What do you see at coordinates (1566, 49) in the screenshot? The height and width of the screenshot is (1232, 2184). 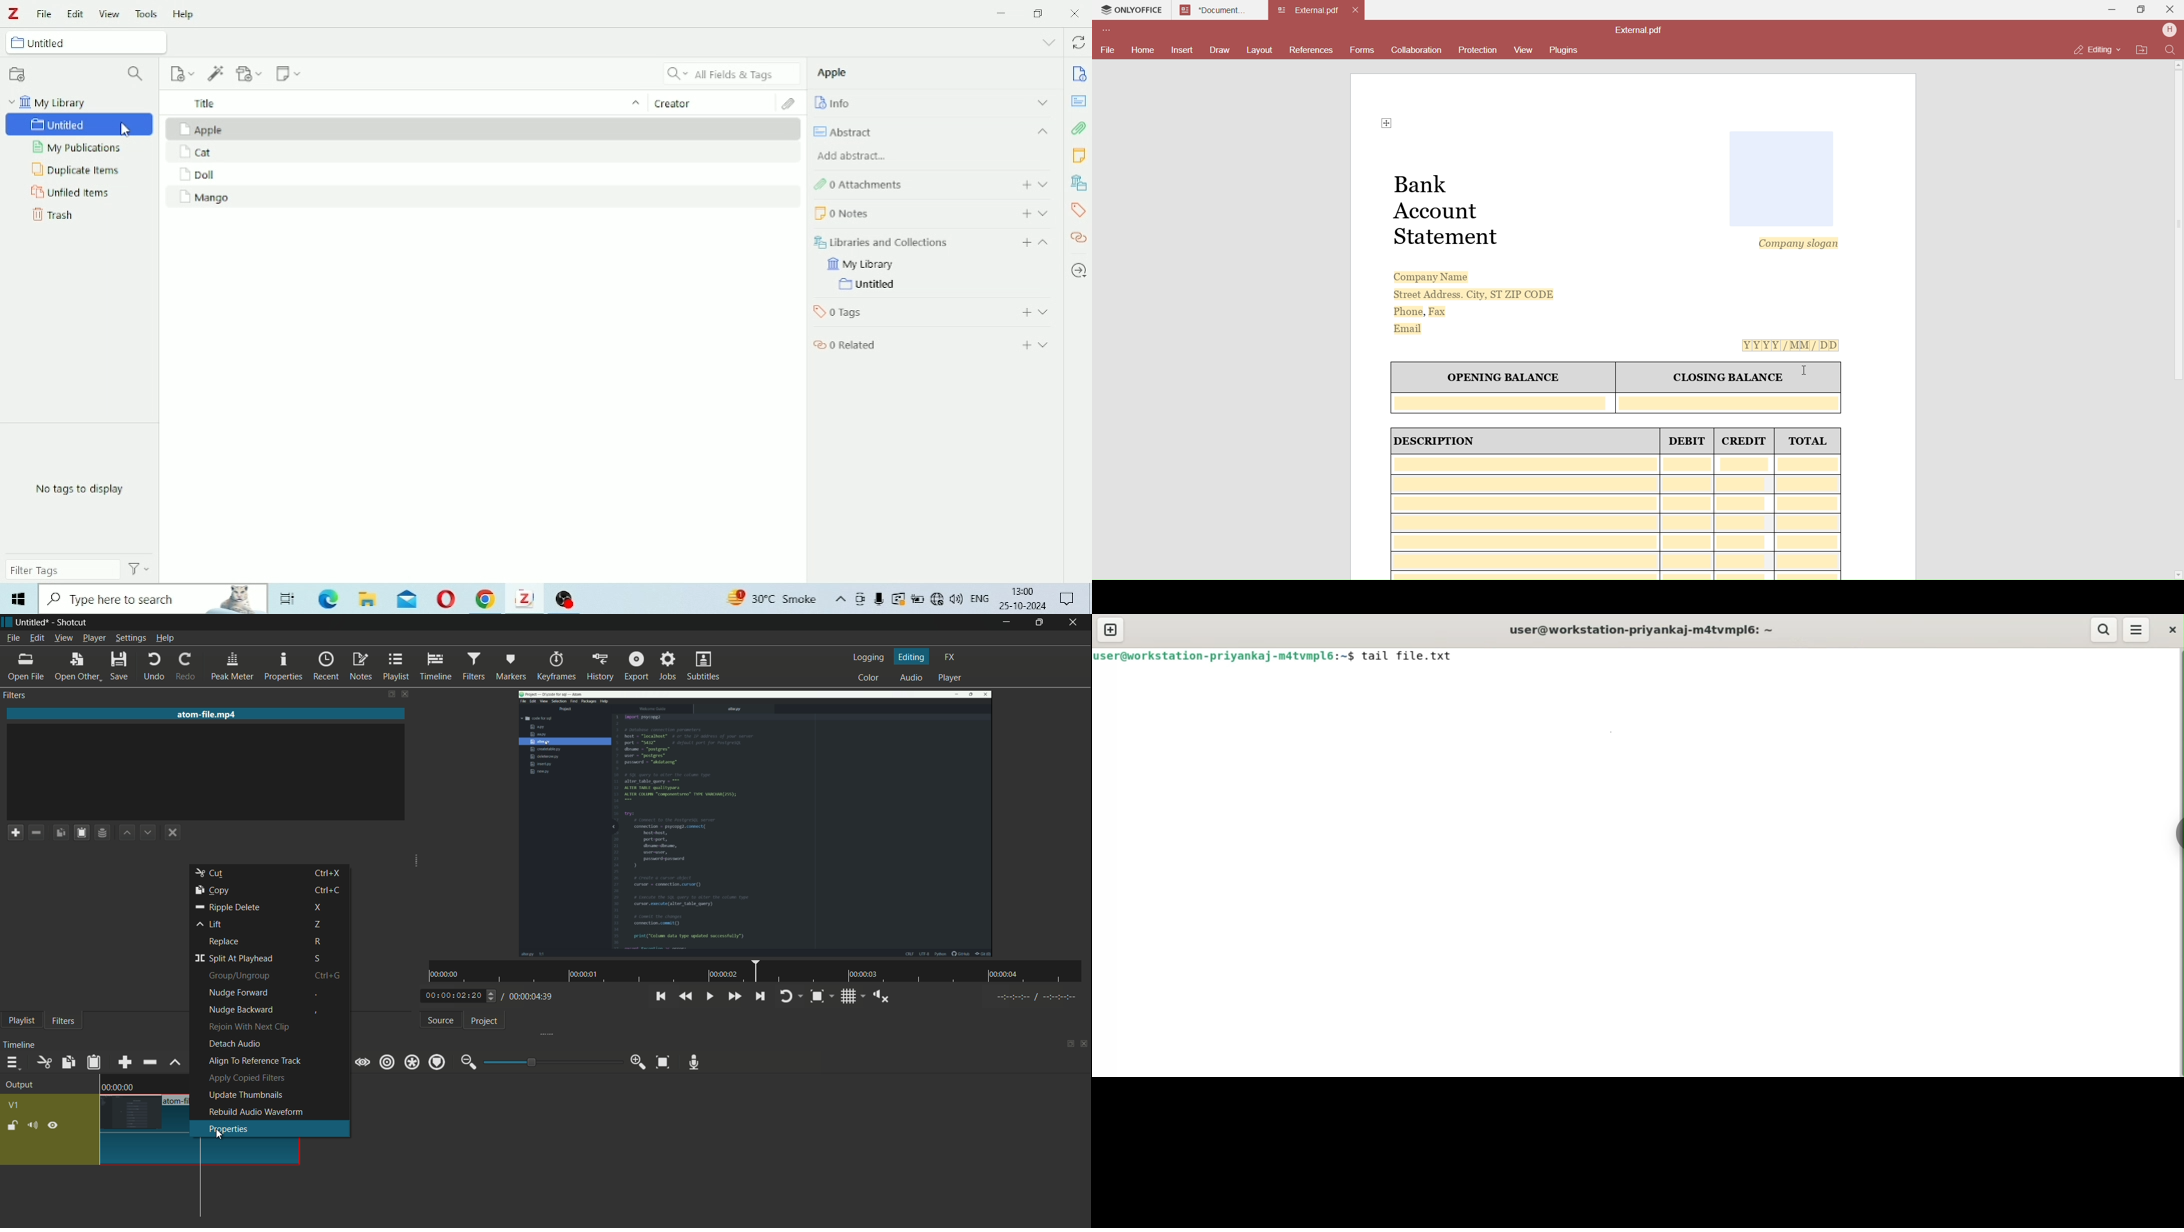 I see `Plugins` at bounding box center [1566, 49].